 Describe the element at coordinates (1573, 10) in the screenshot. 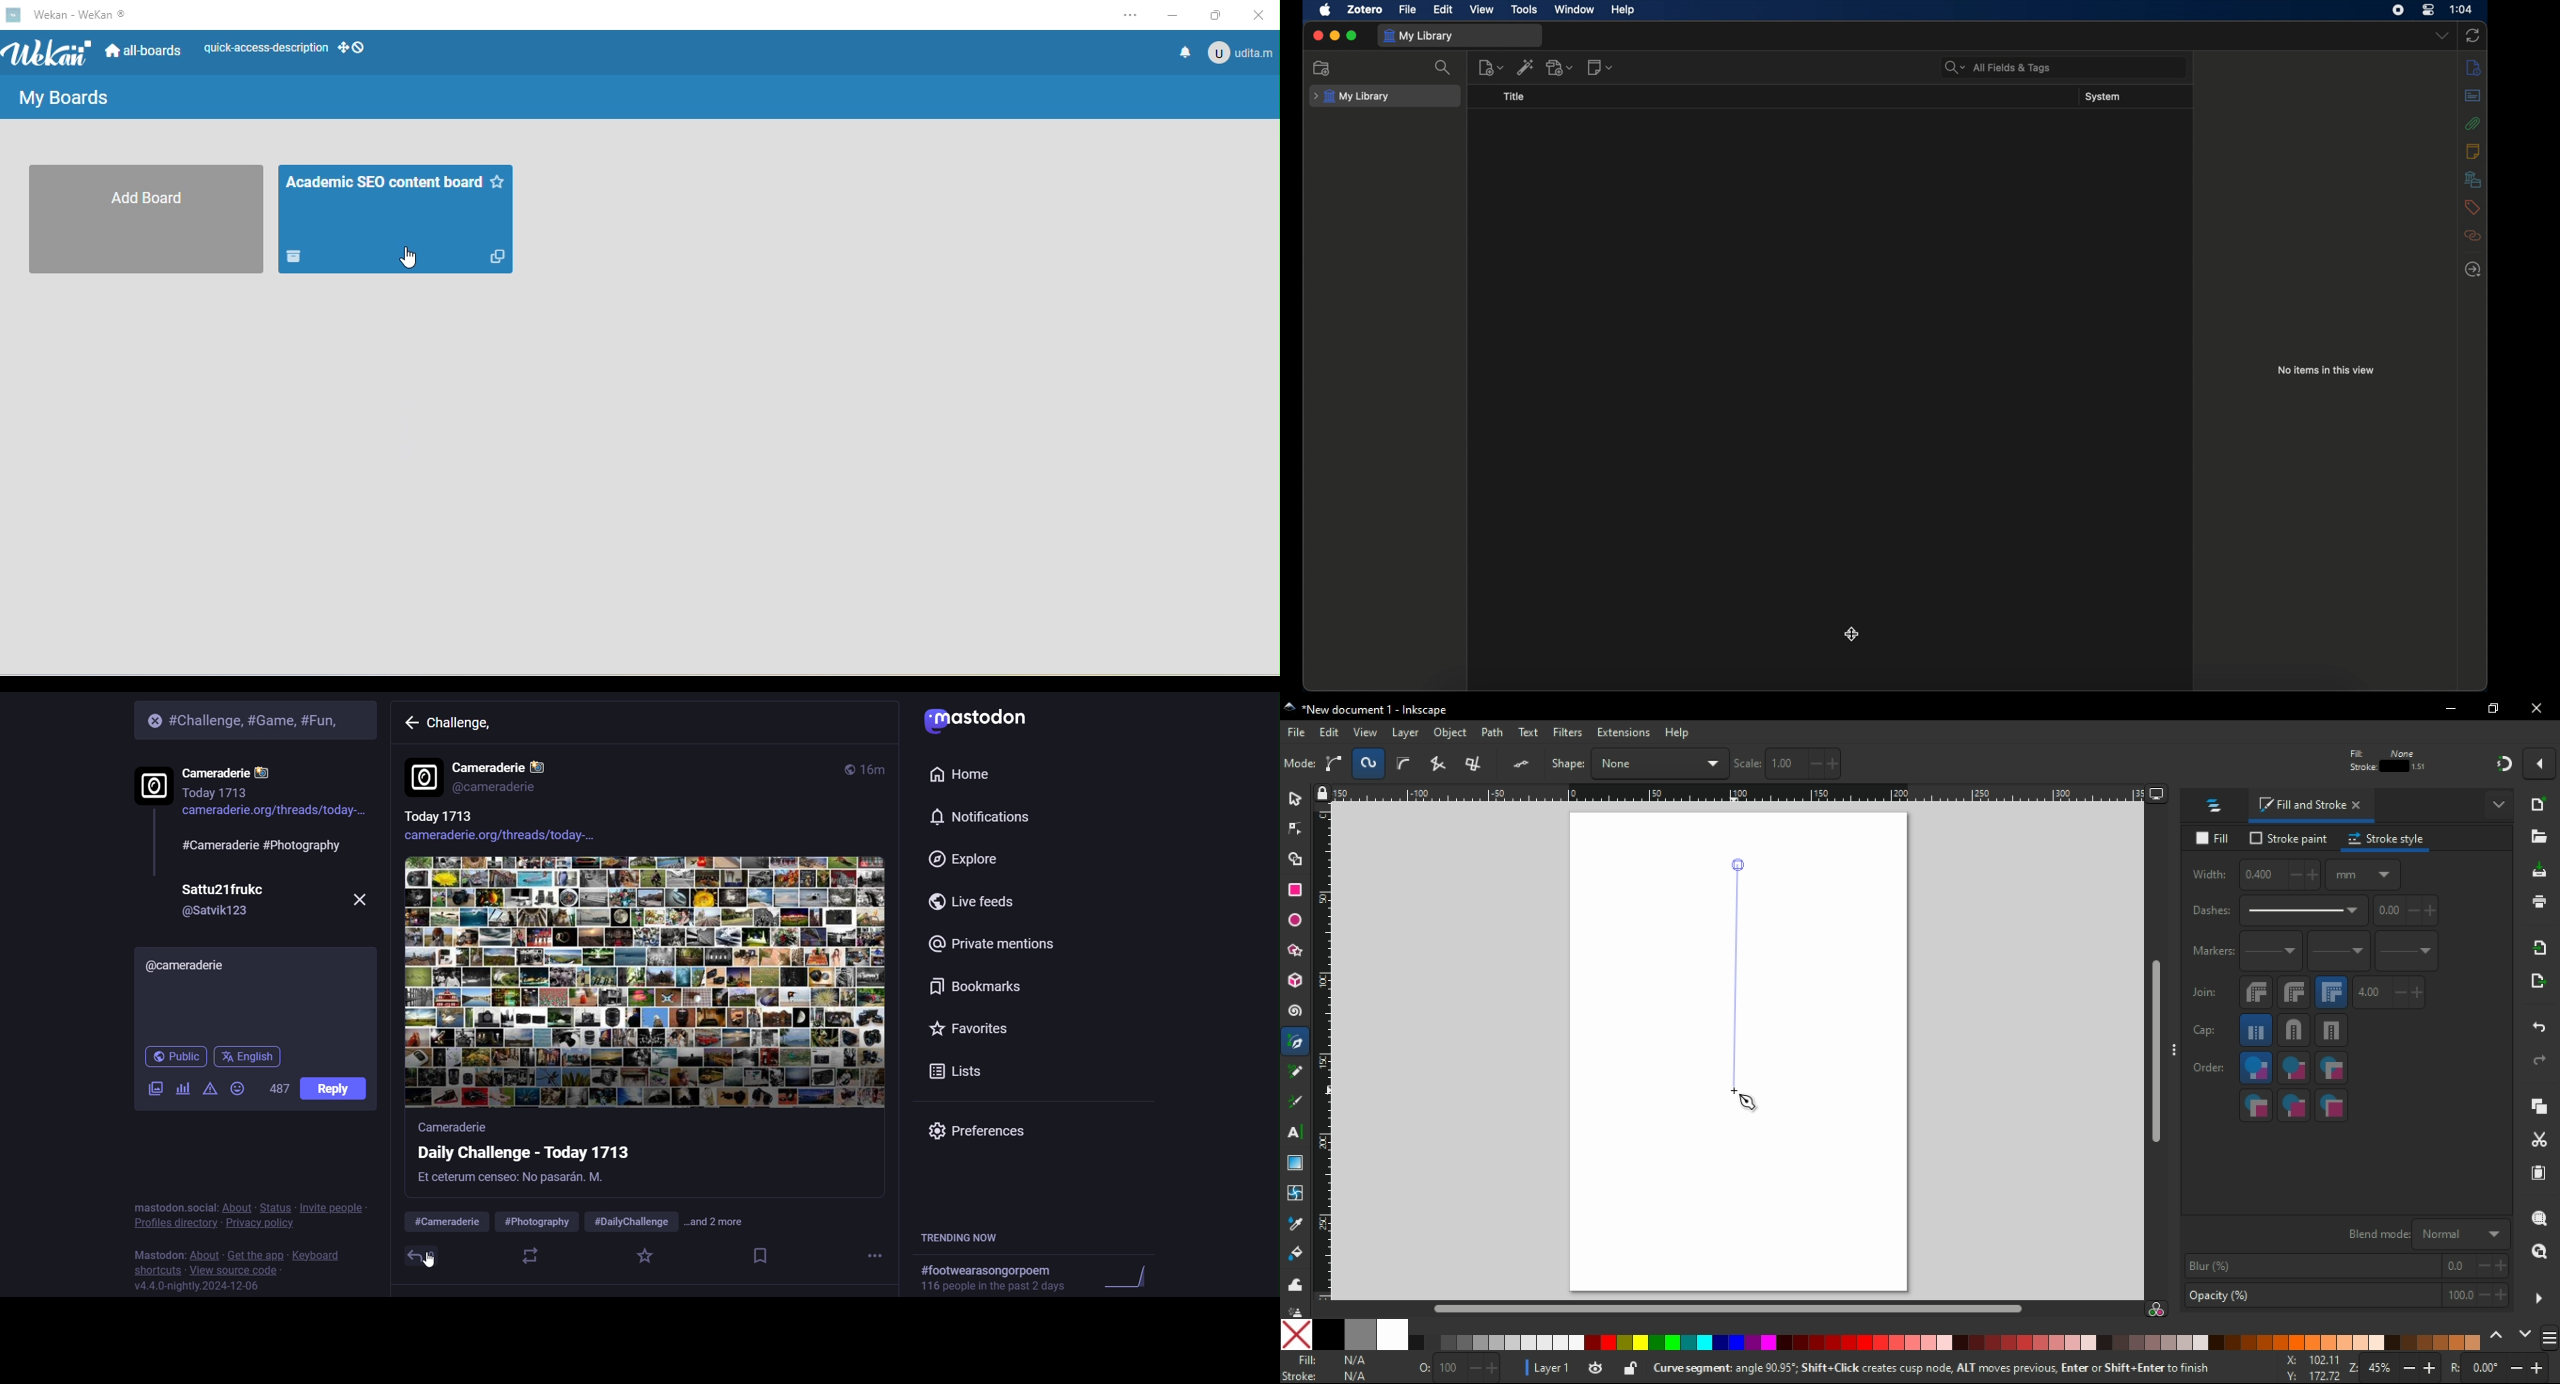

I see `window` at that location.